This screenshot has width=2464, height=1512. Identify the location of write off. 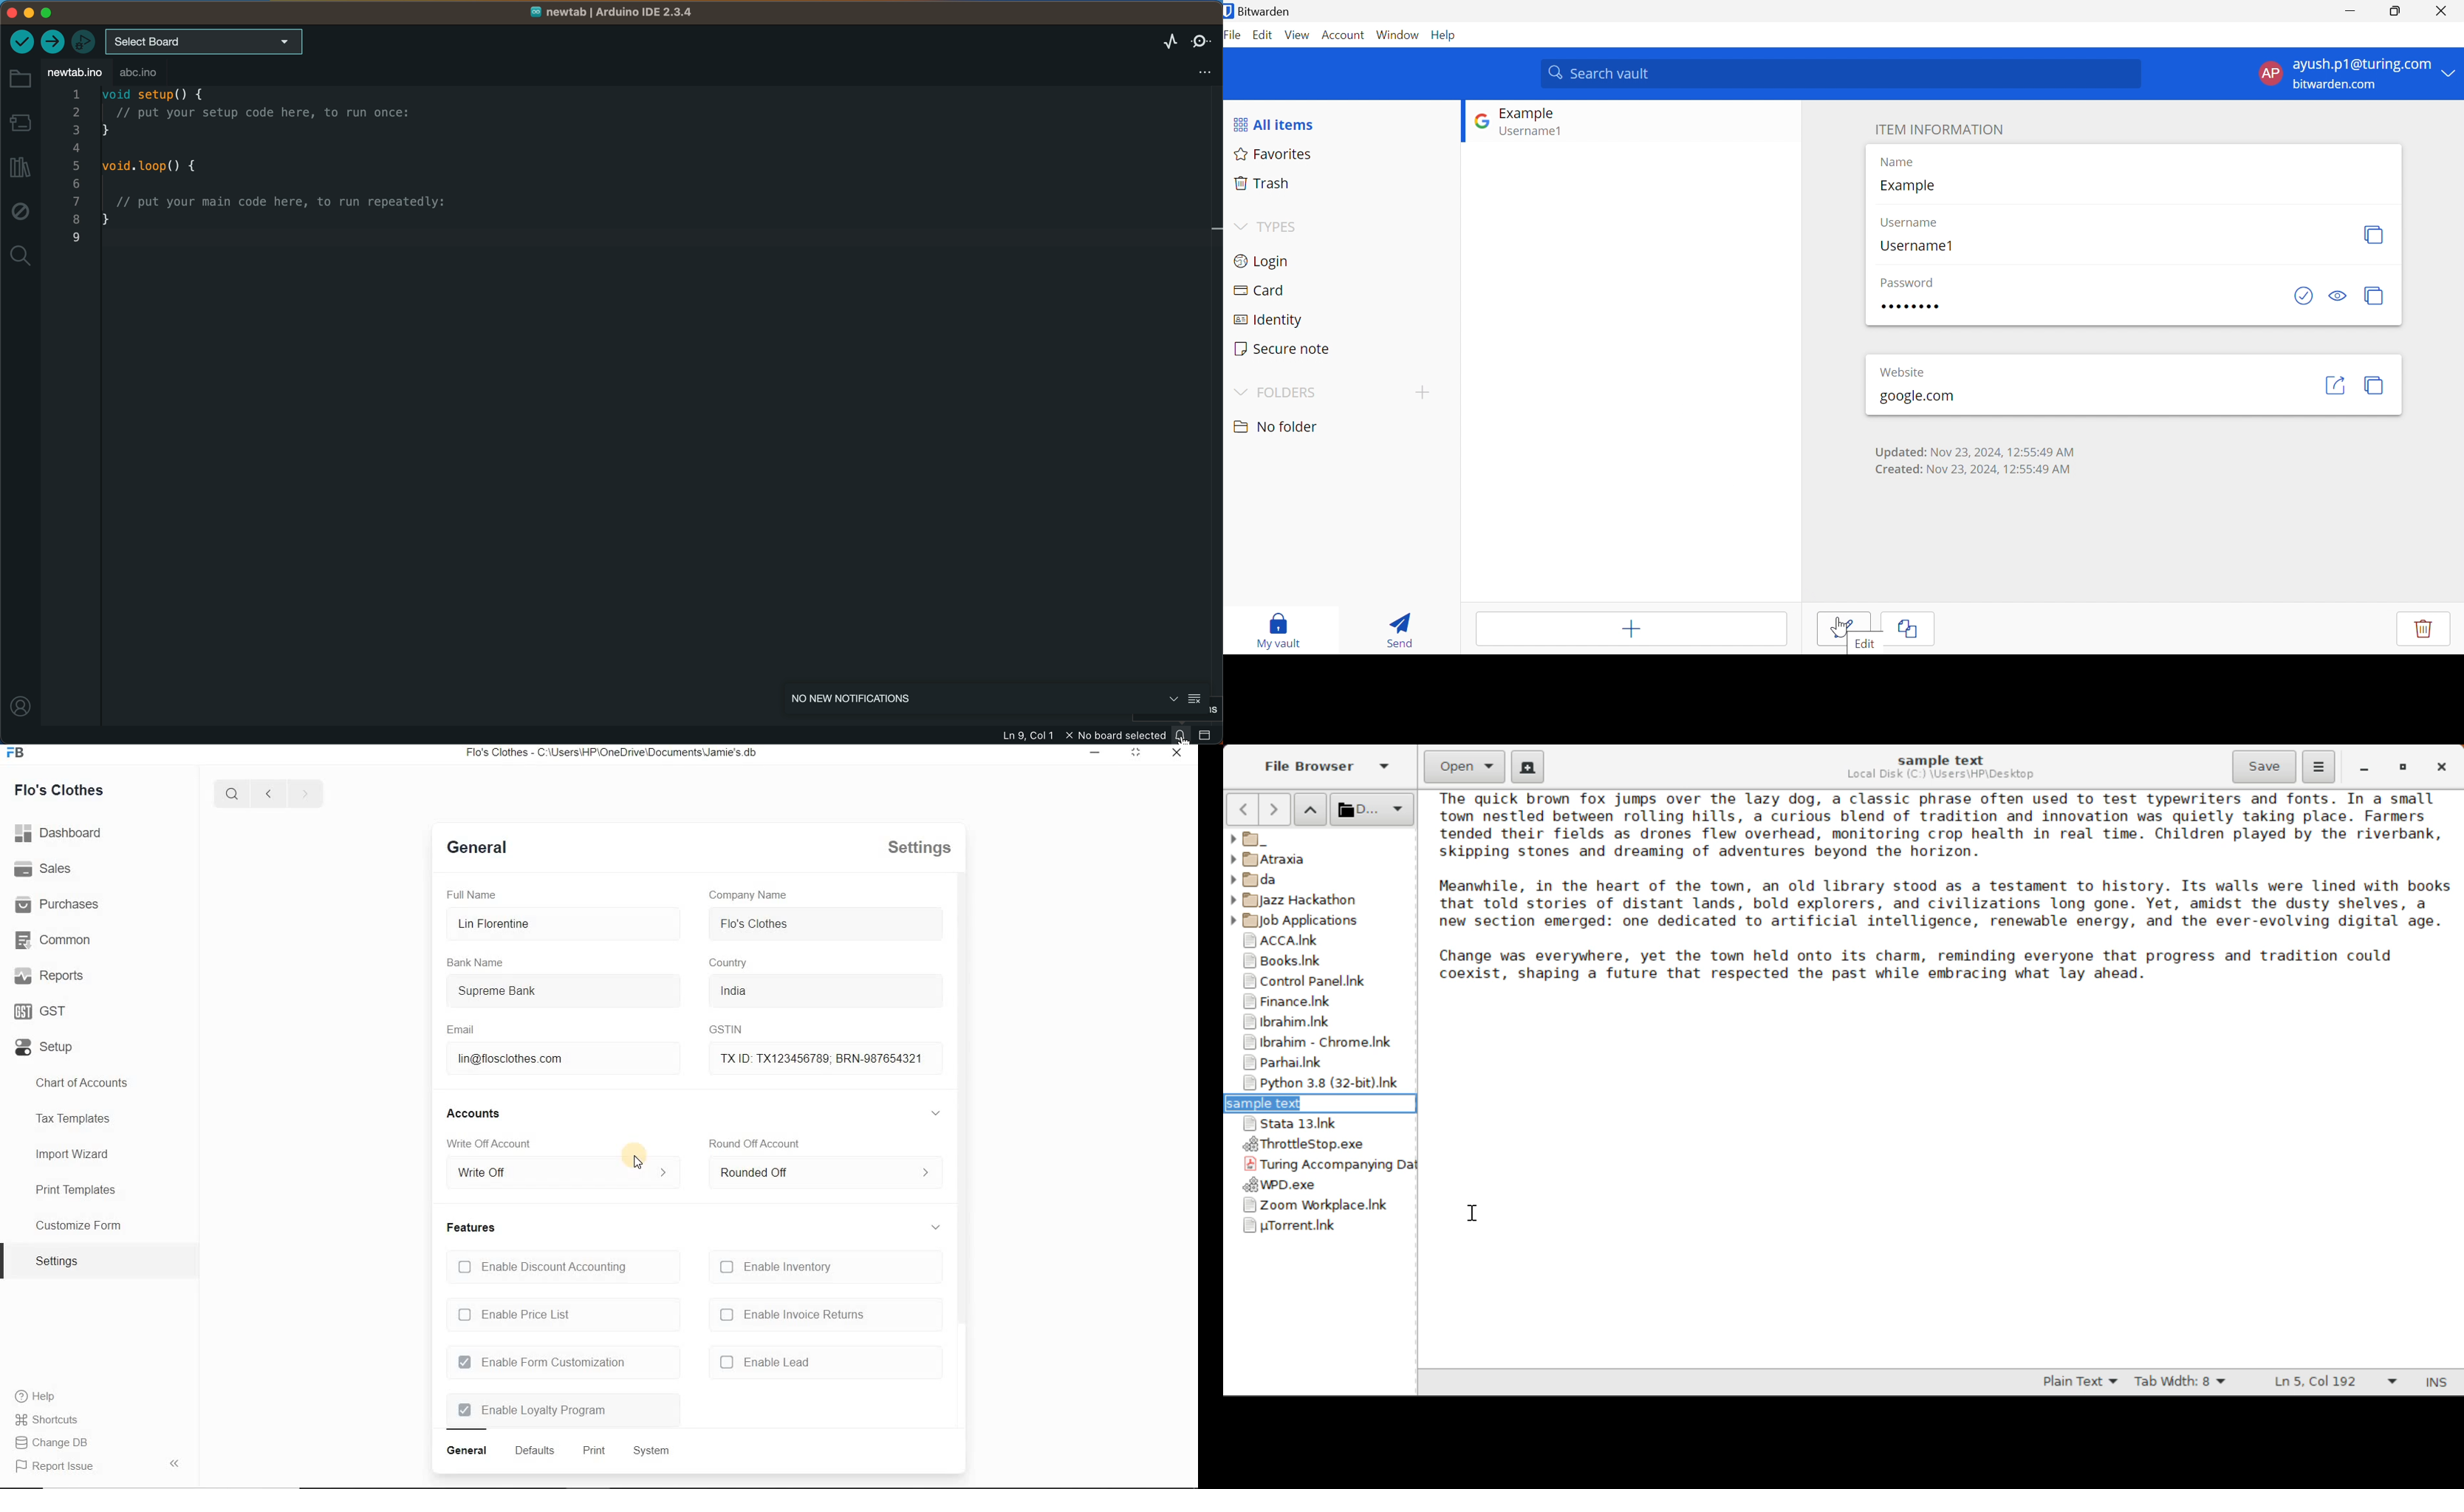
(561, 1174).